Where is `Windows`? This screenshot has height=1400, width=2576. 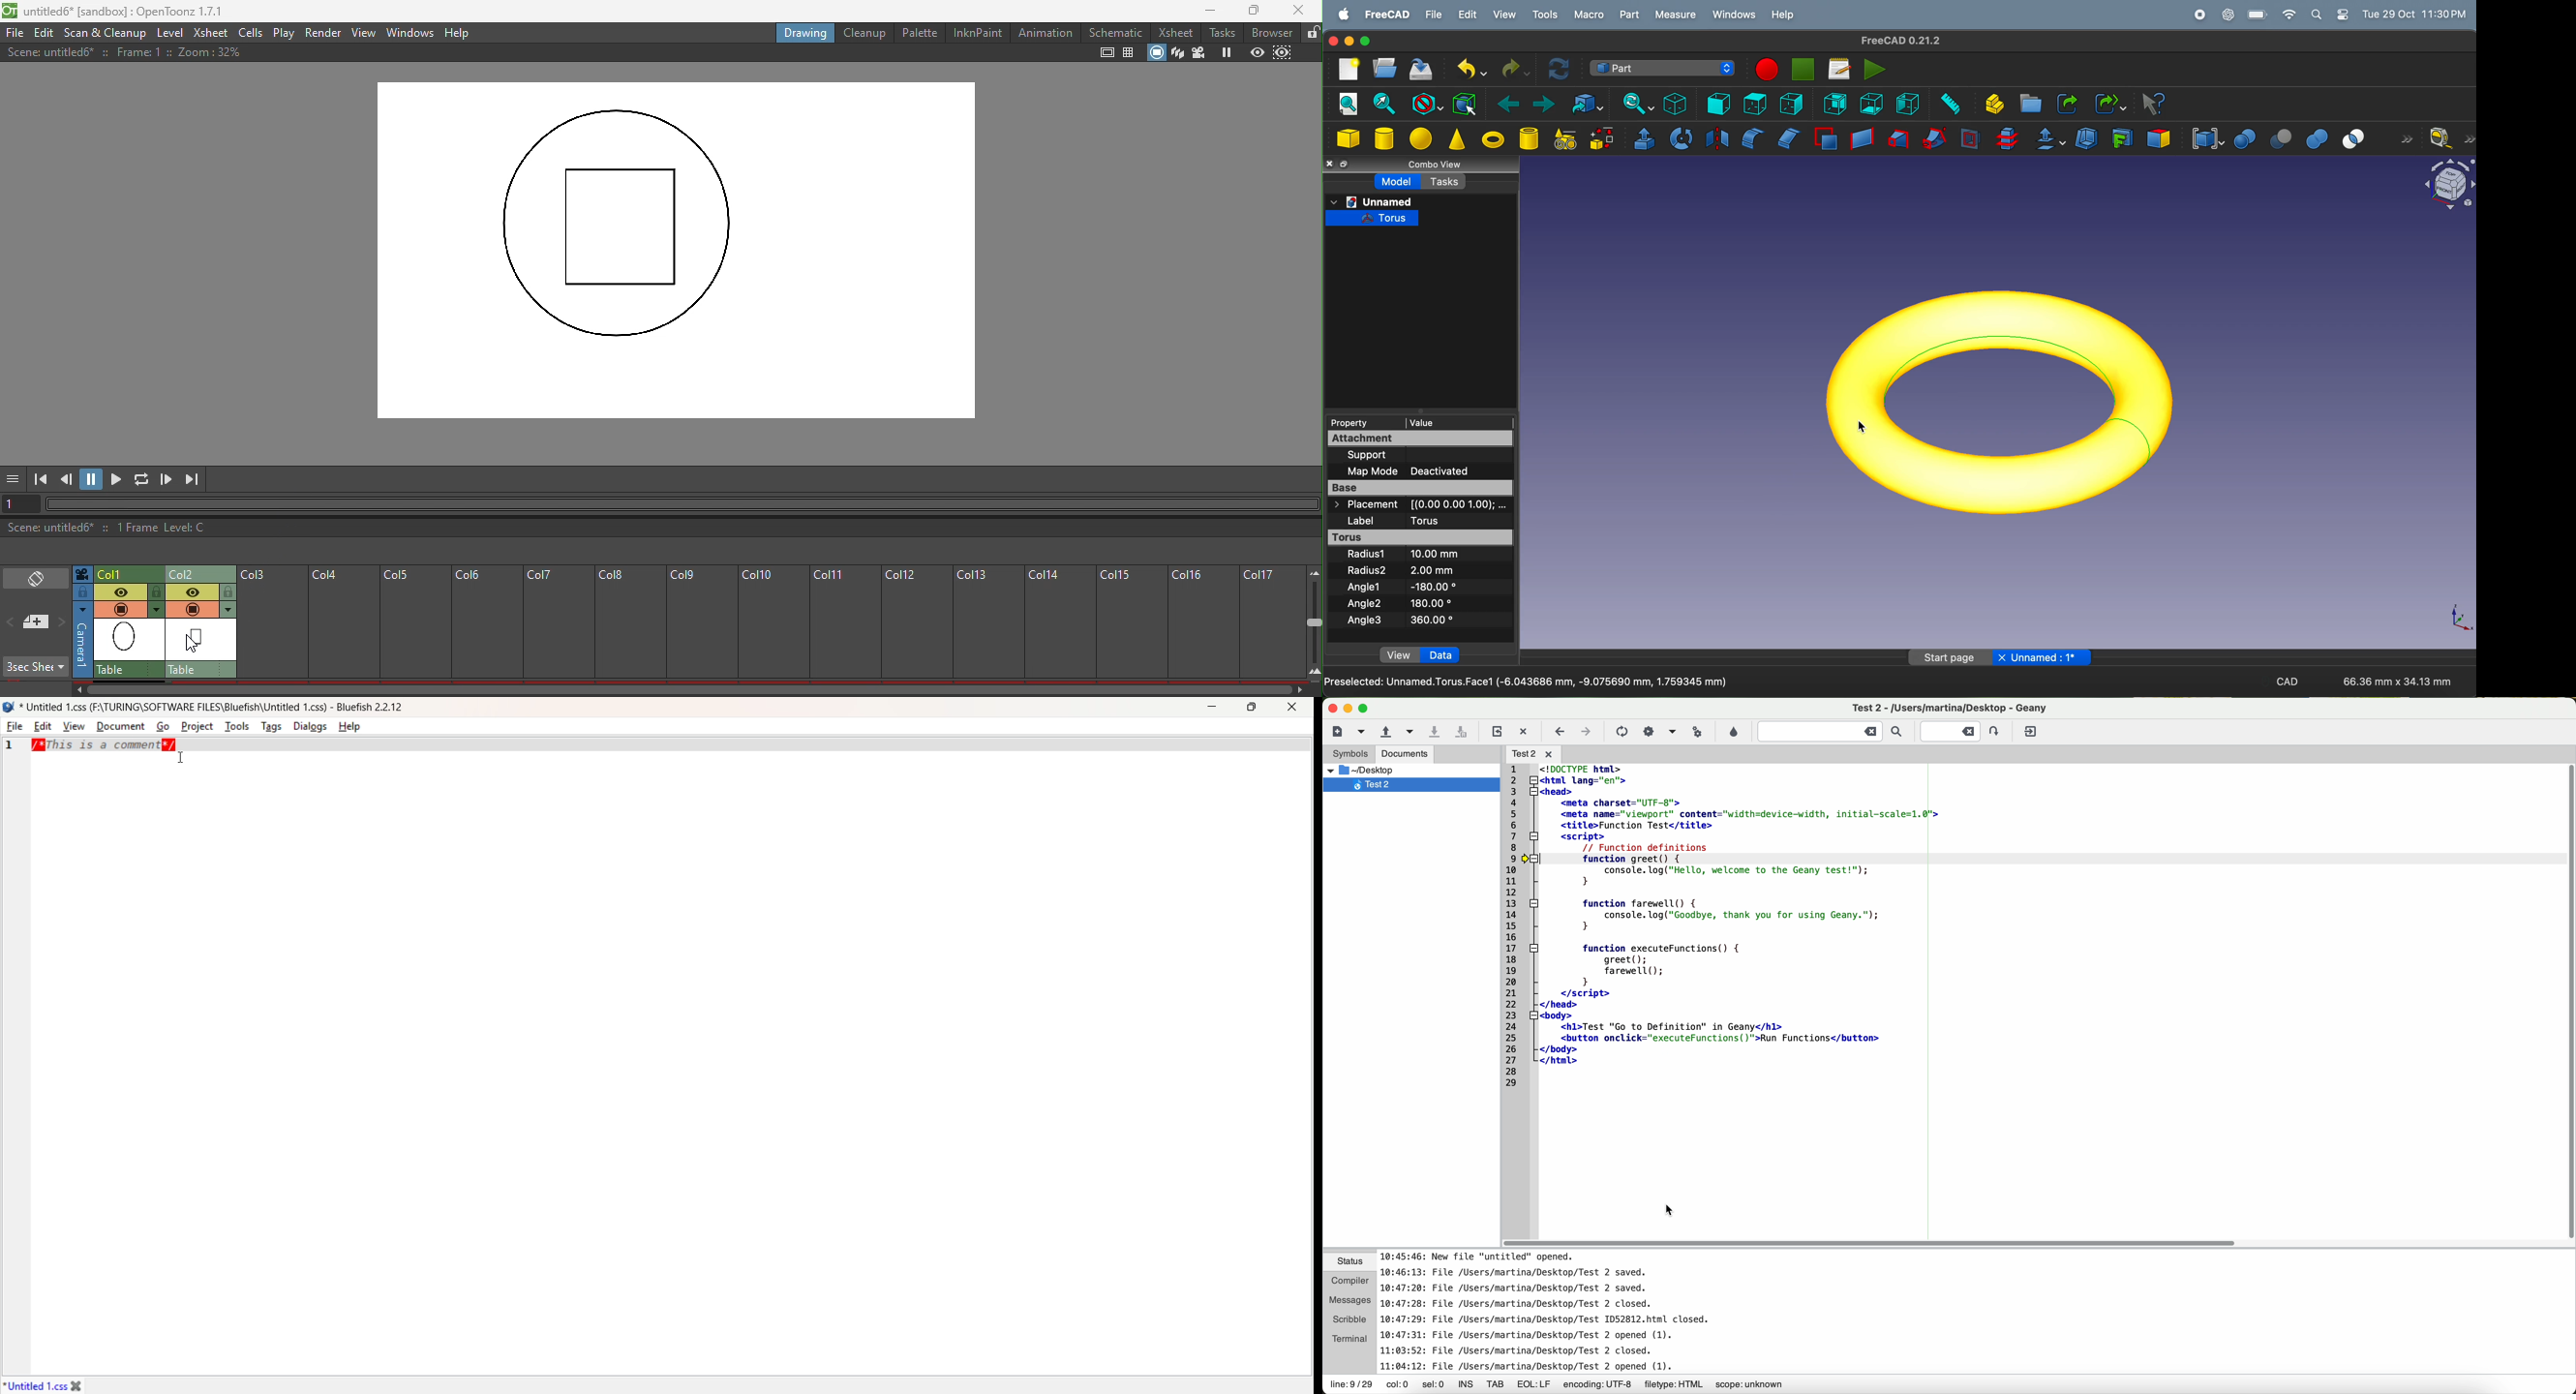 Windows is located at coordinates (410, 34).